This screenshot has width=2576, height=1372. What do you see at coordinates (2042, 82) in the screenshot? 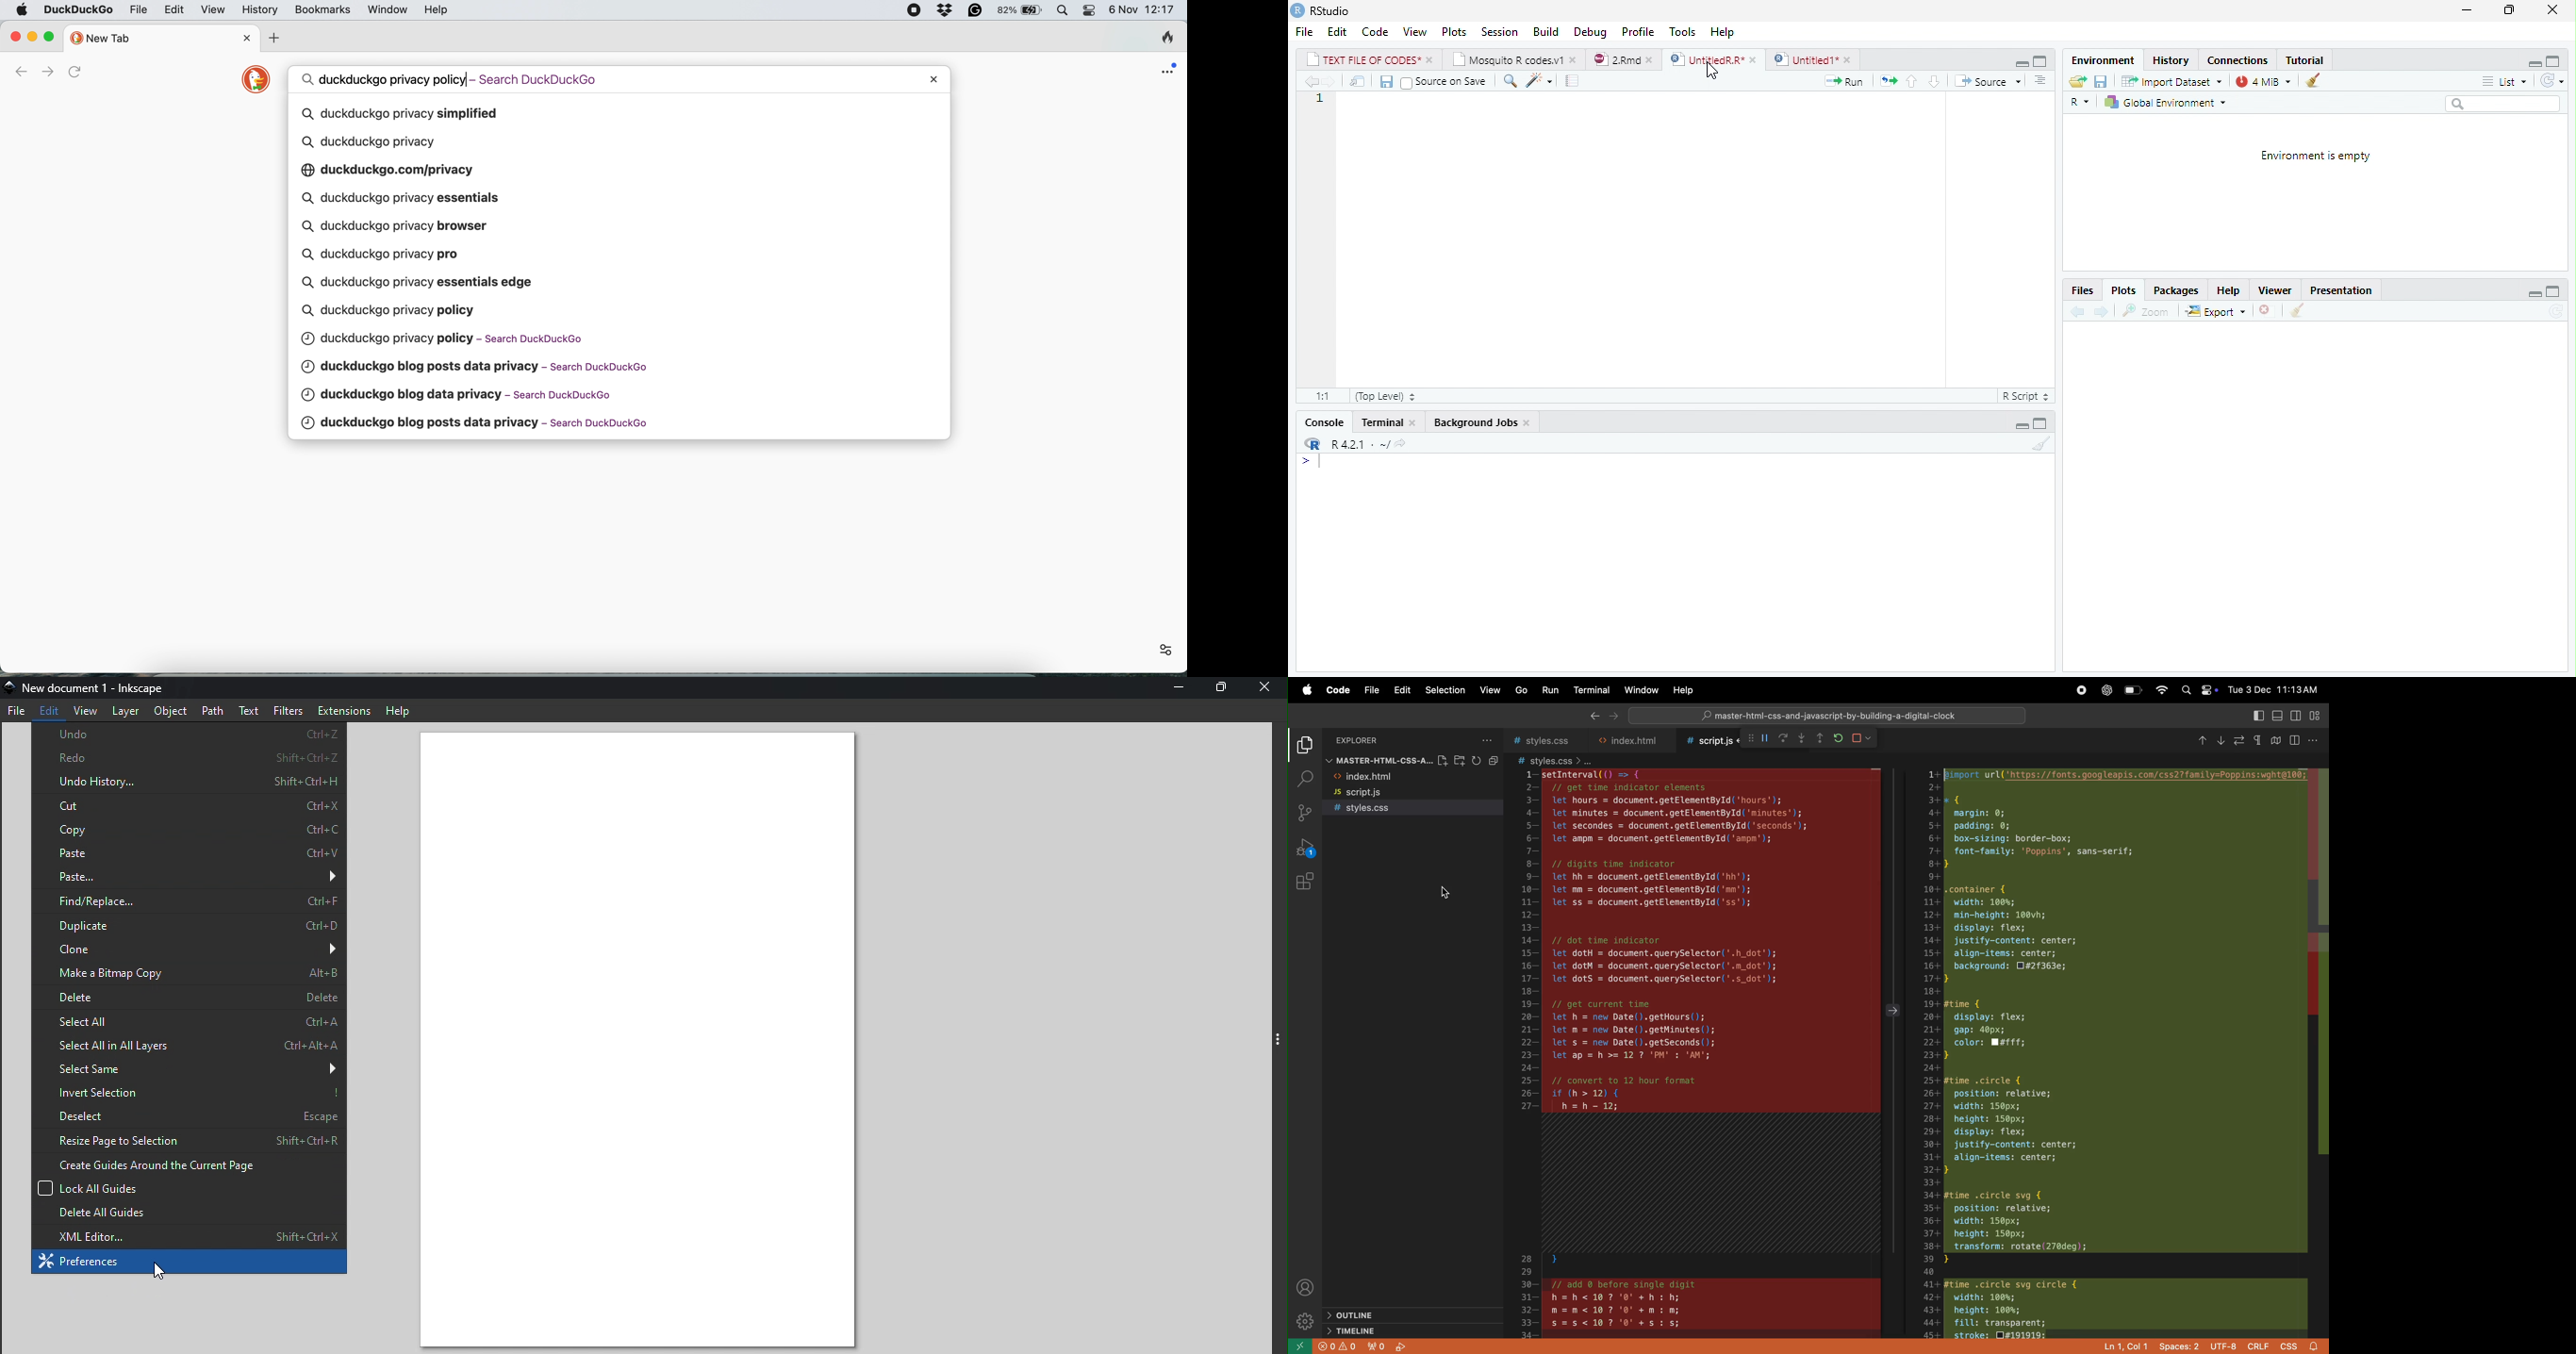
I see `show document outline` at bounding box center [2042, 82].